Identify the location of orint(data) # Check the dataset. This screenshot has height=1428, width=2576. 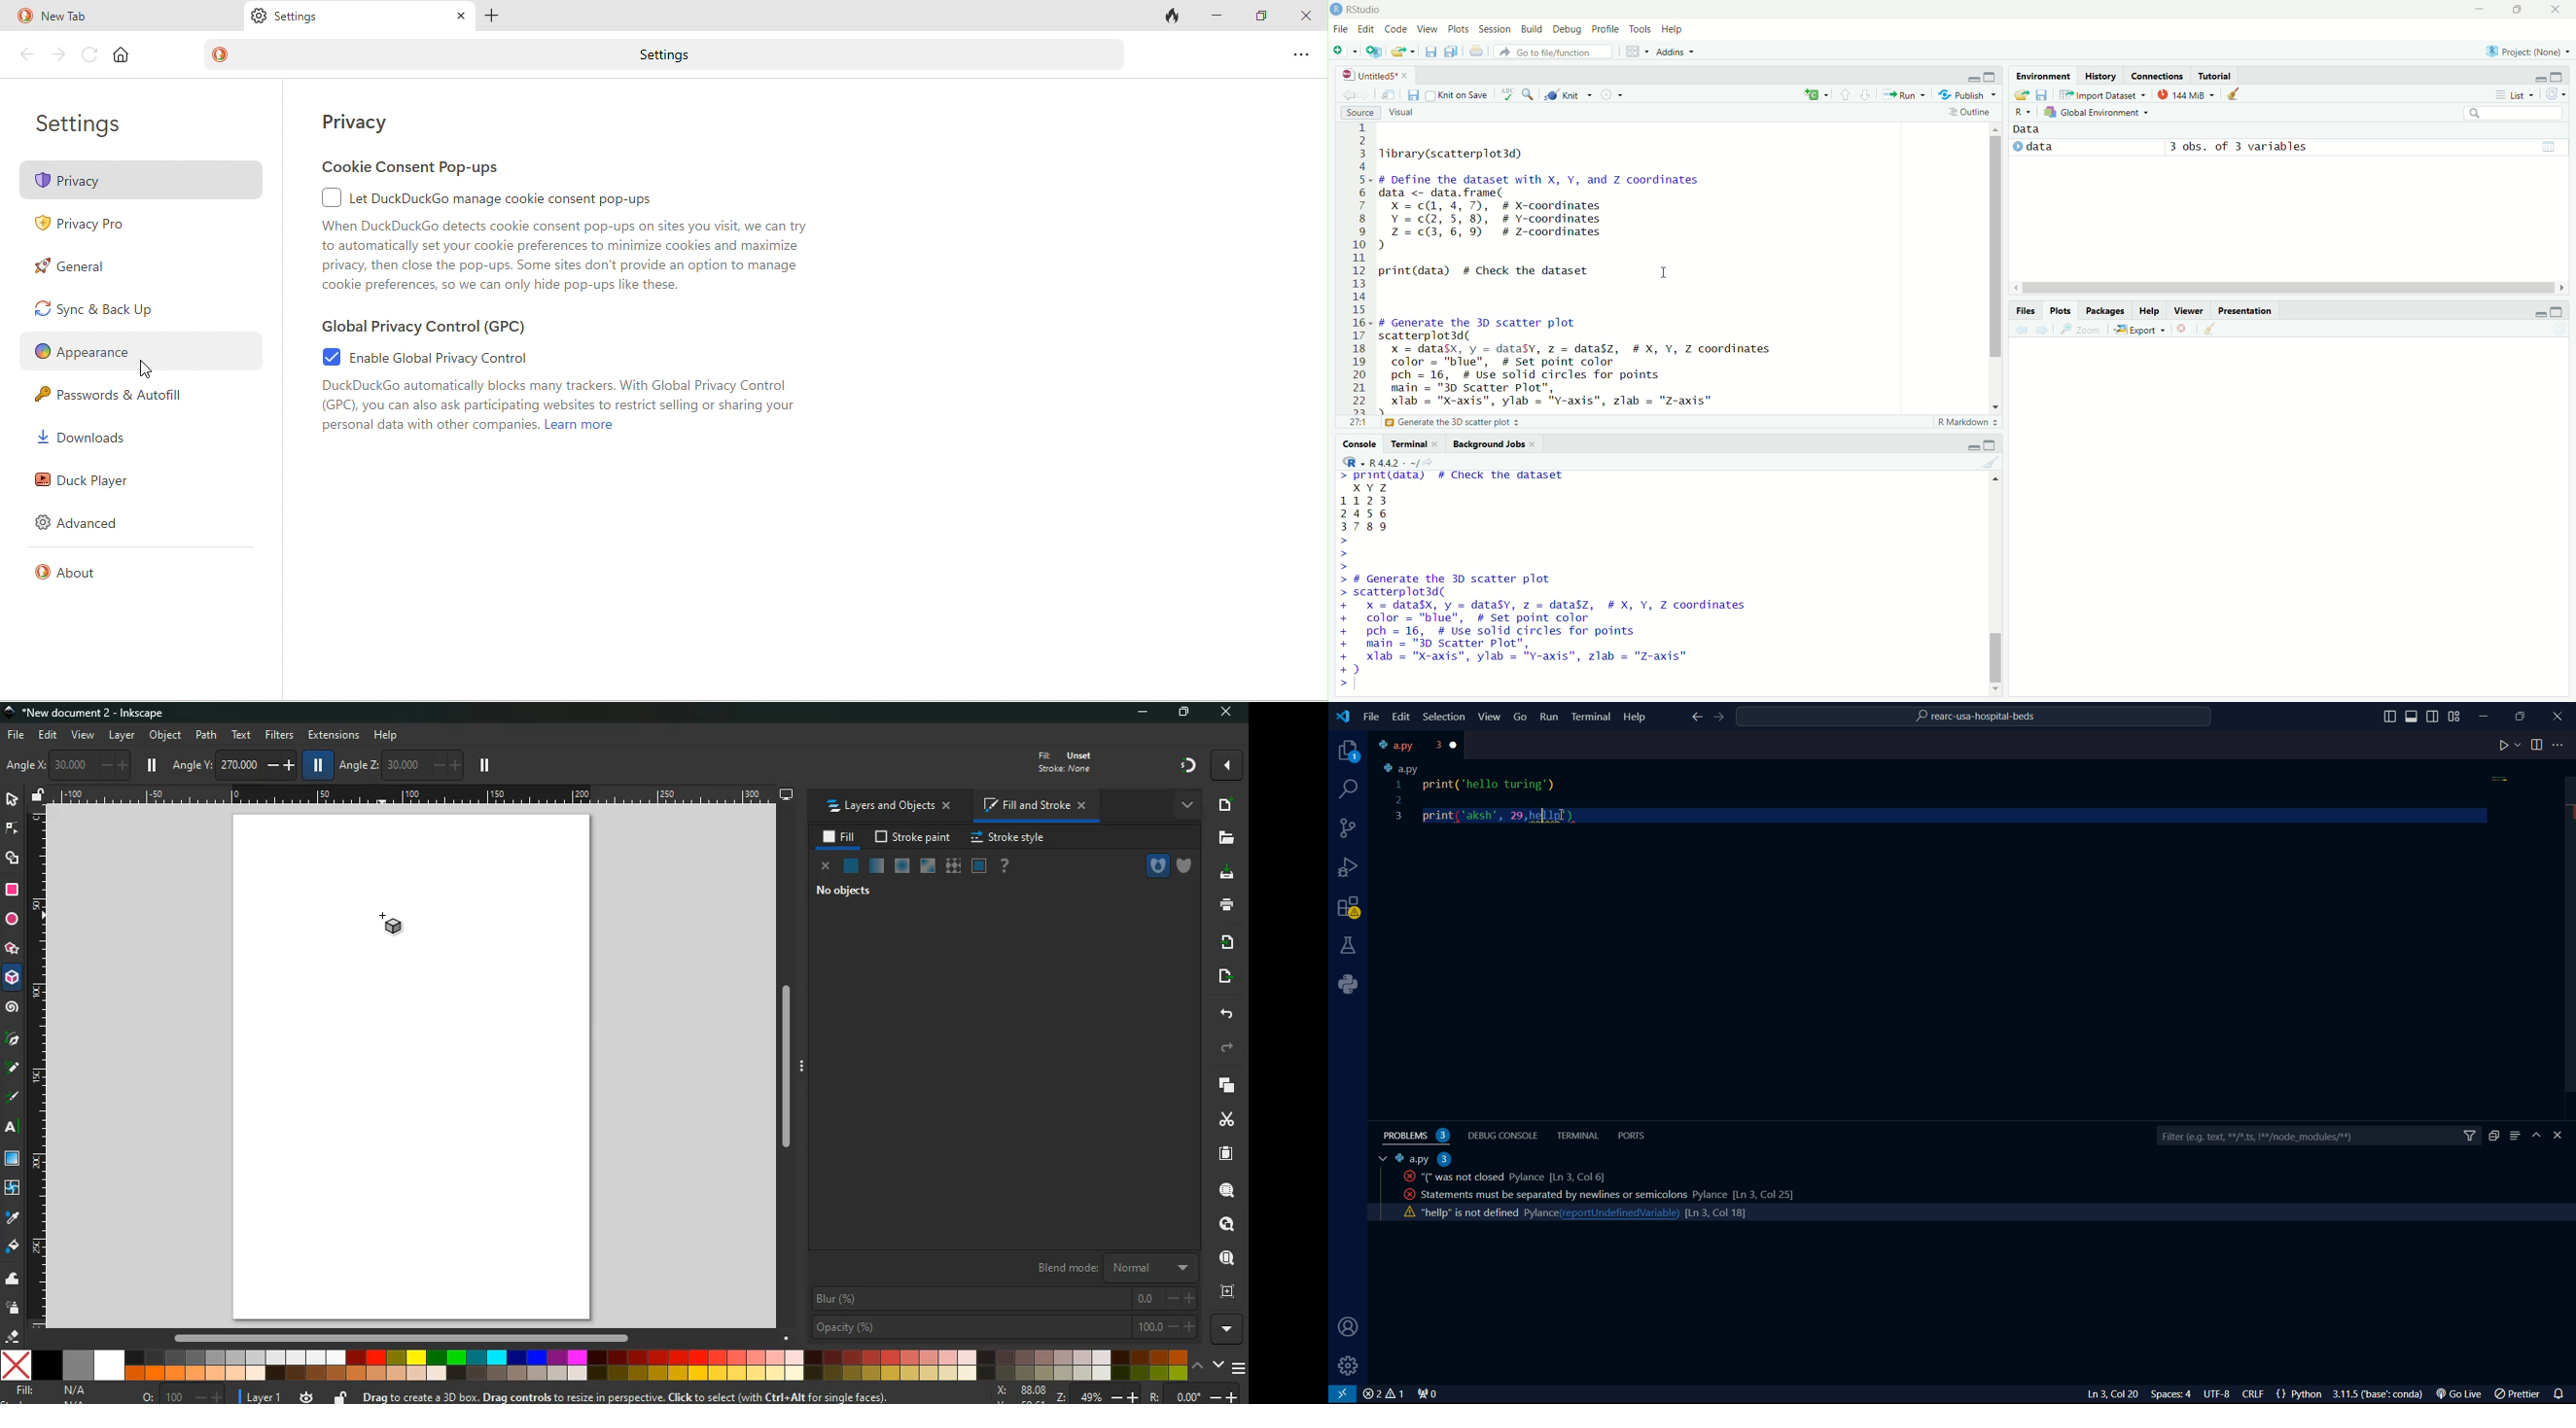
(1486, 272).